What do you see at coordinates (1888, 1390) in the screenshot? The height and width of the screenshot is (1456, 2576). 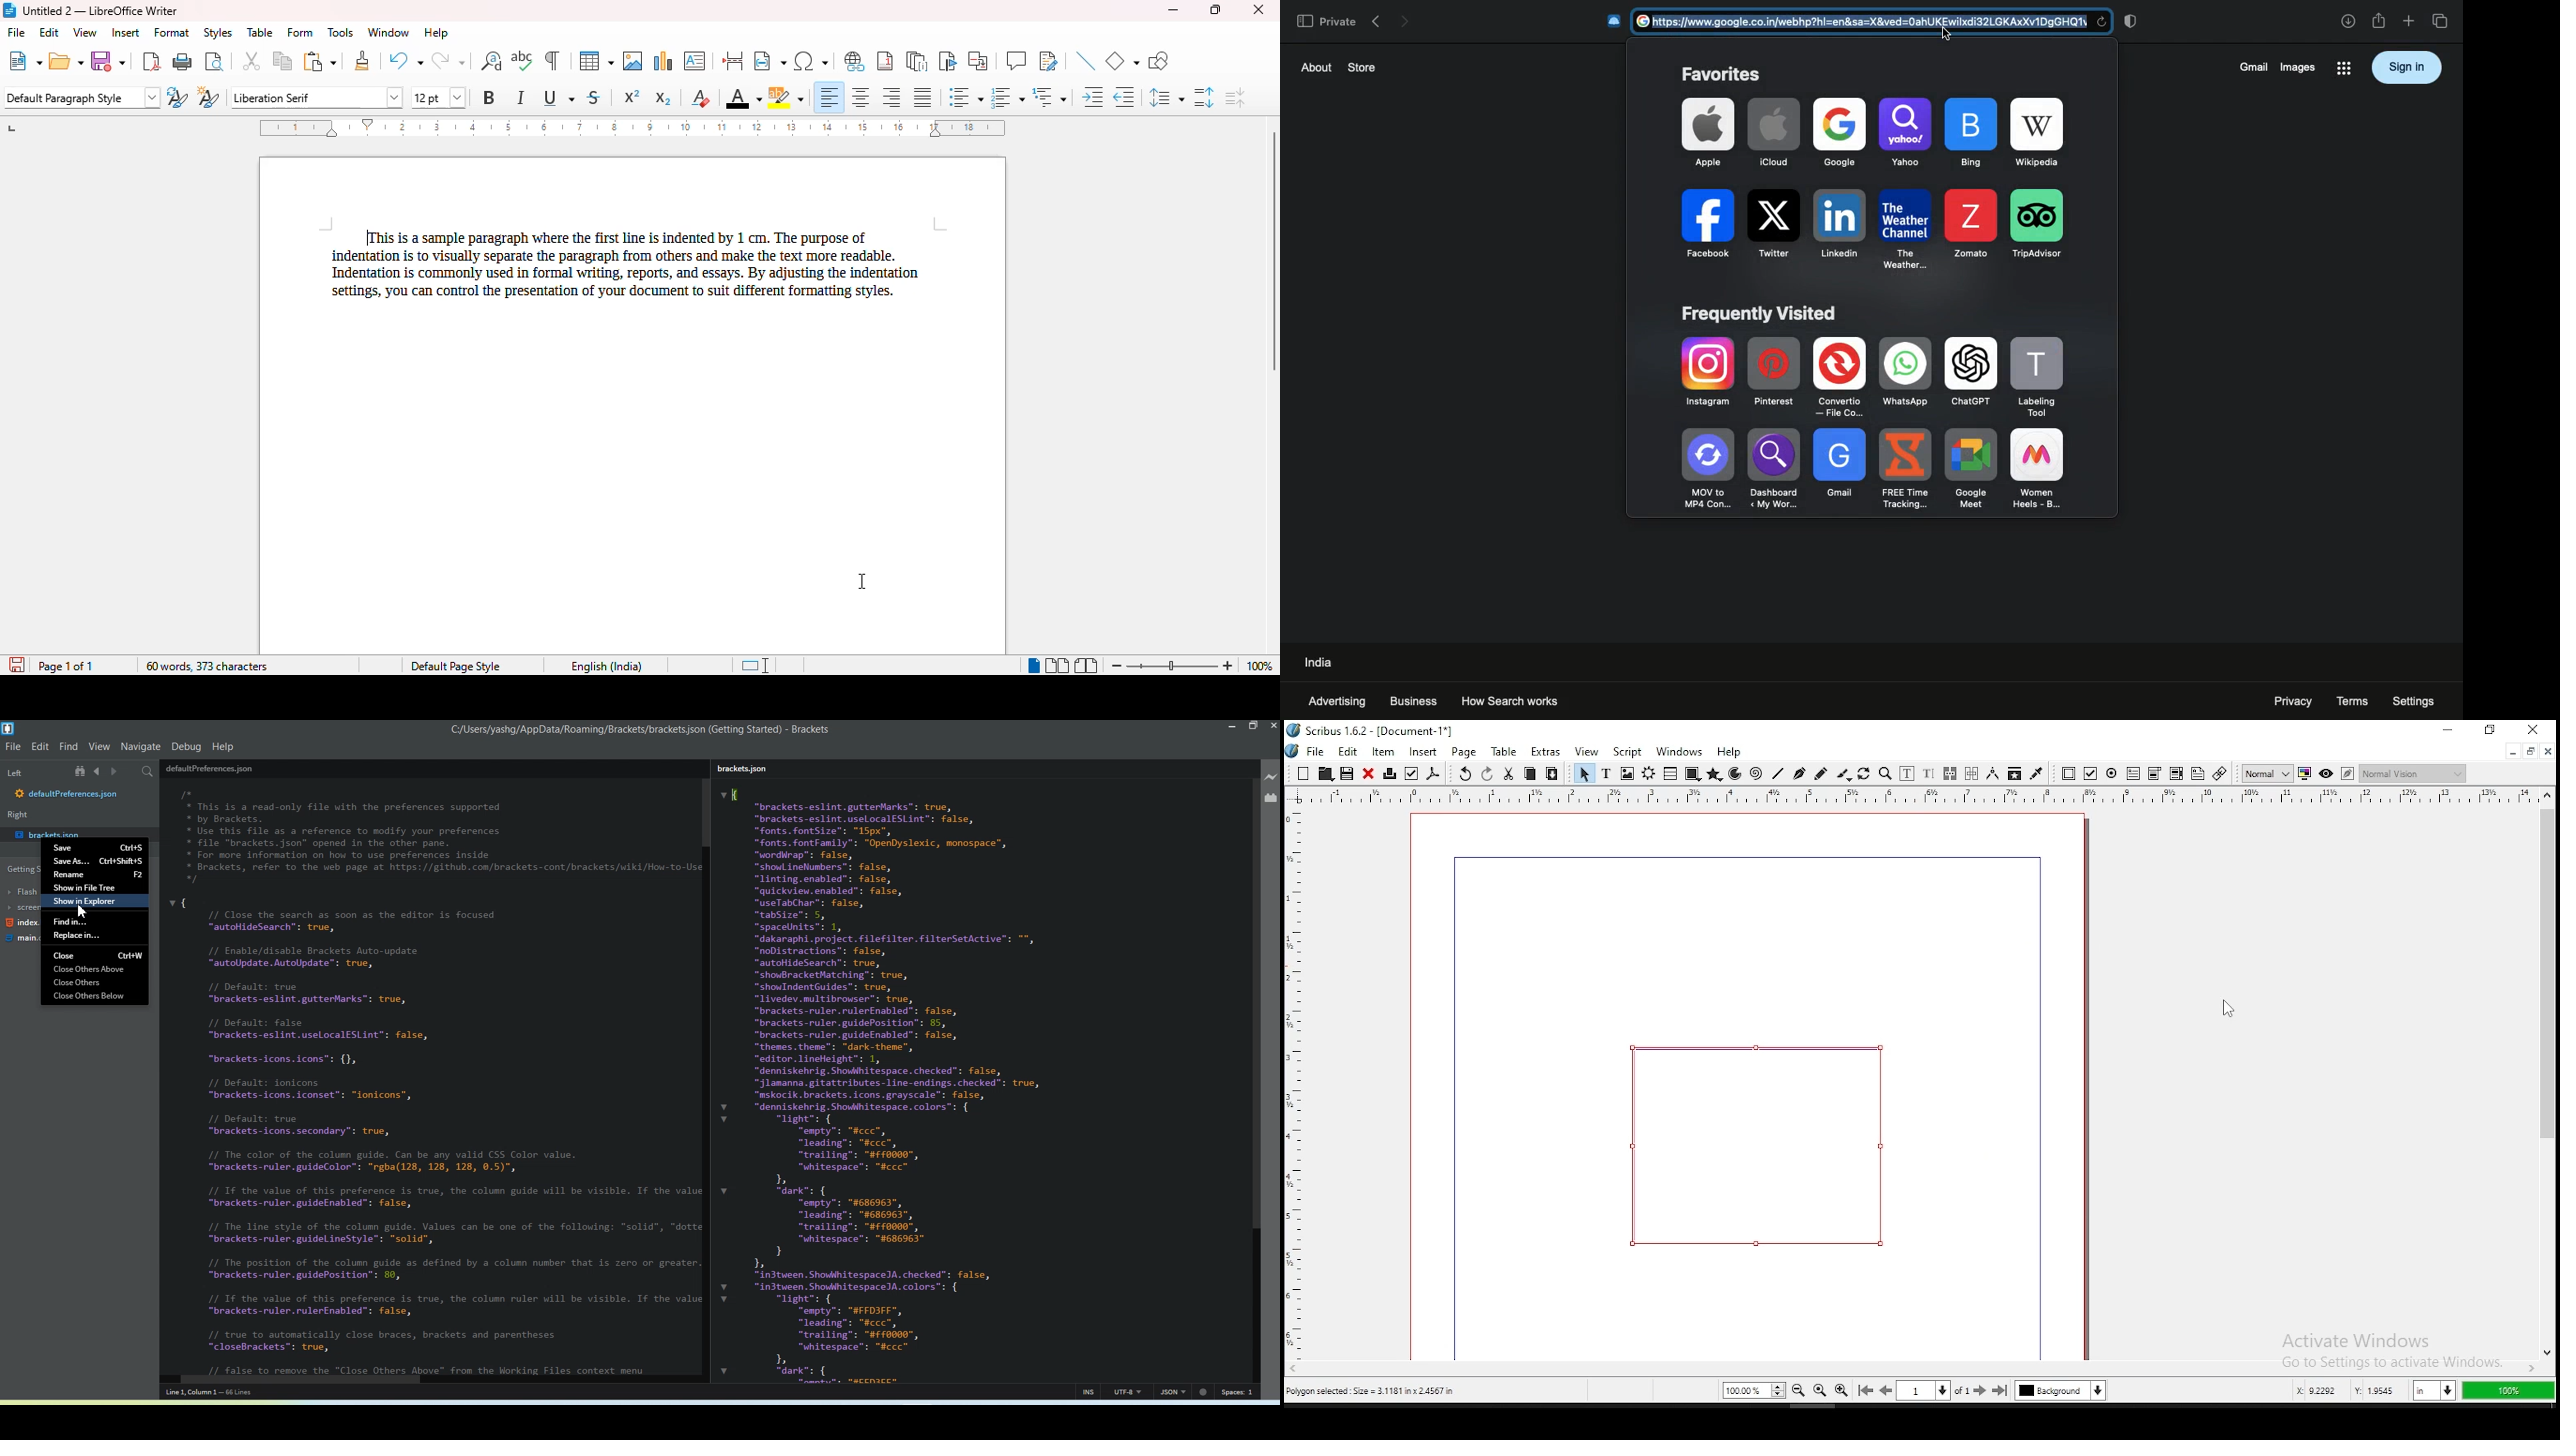 I see `go to previous page` at bounding box center [1888, 1390].